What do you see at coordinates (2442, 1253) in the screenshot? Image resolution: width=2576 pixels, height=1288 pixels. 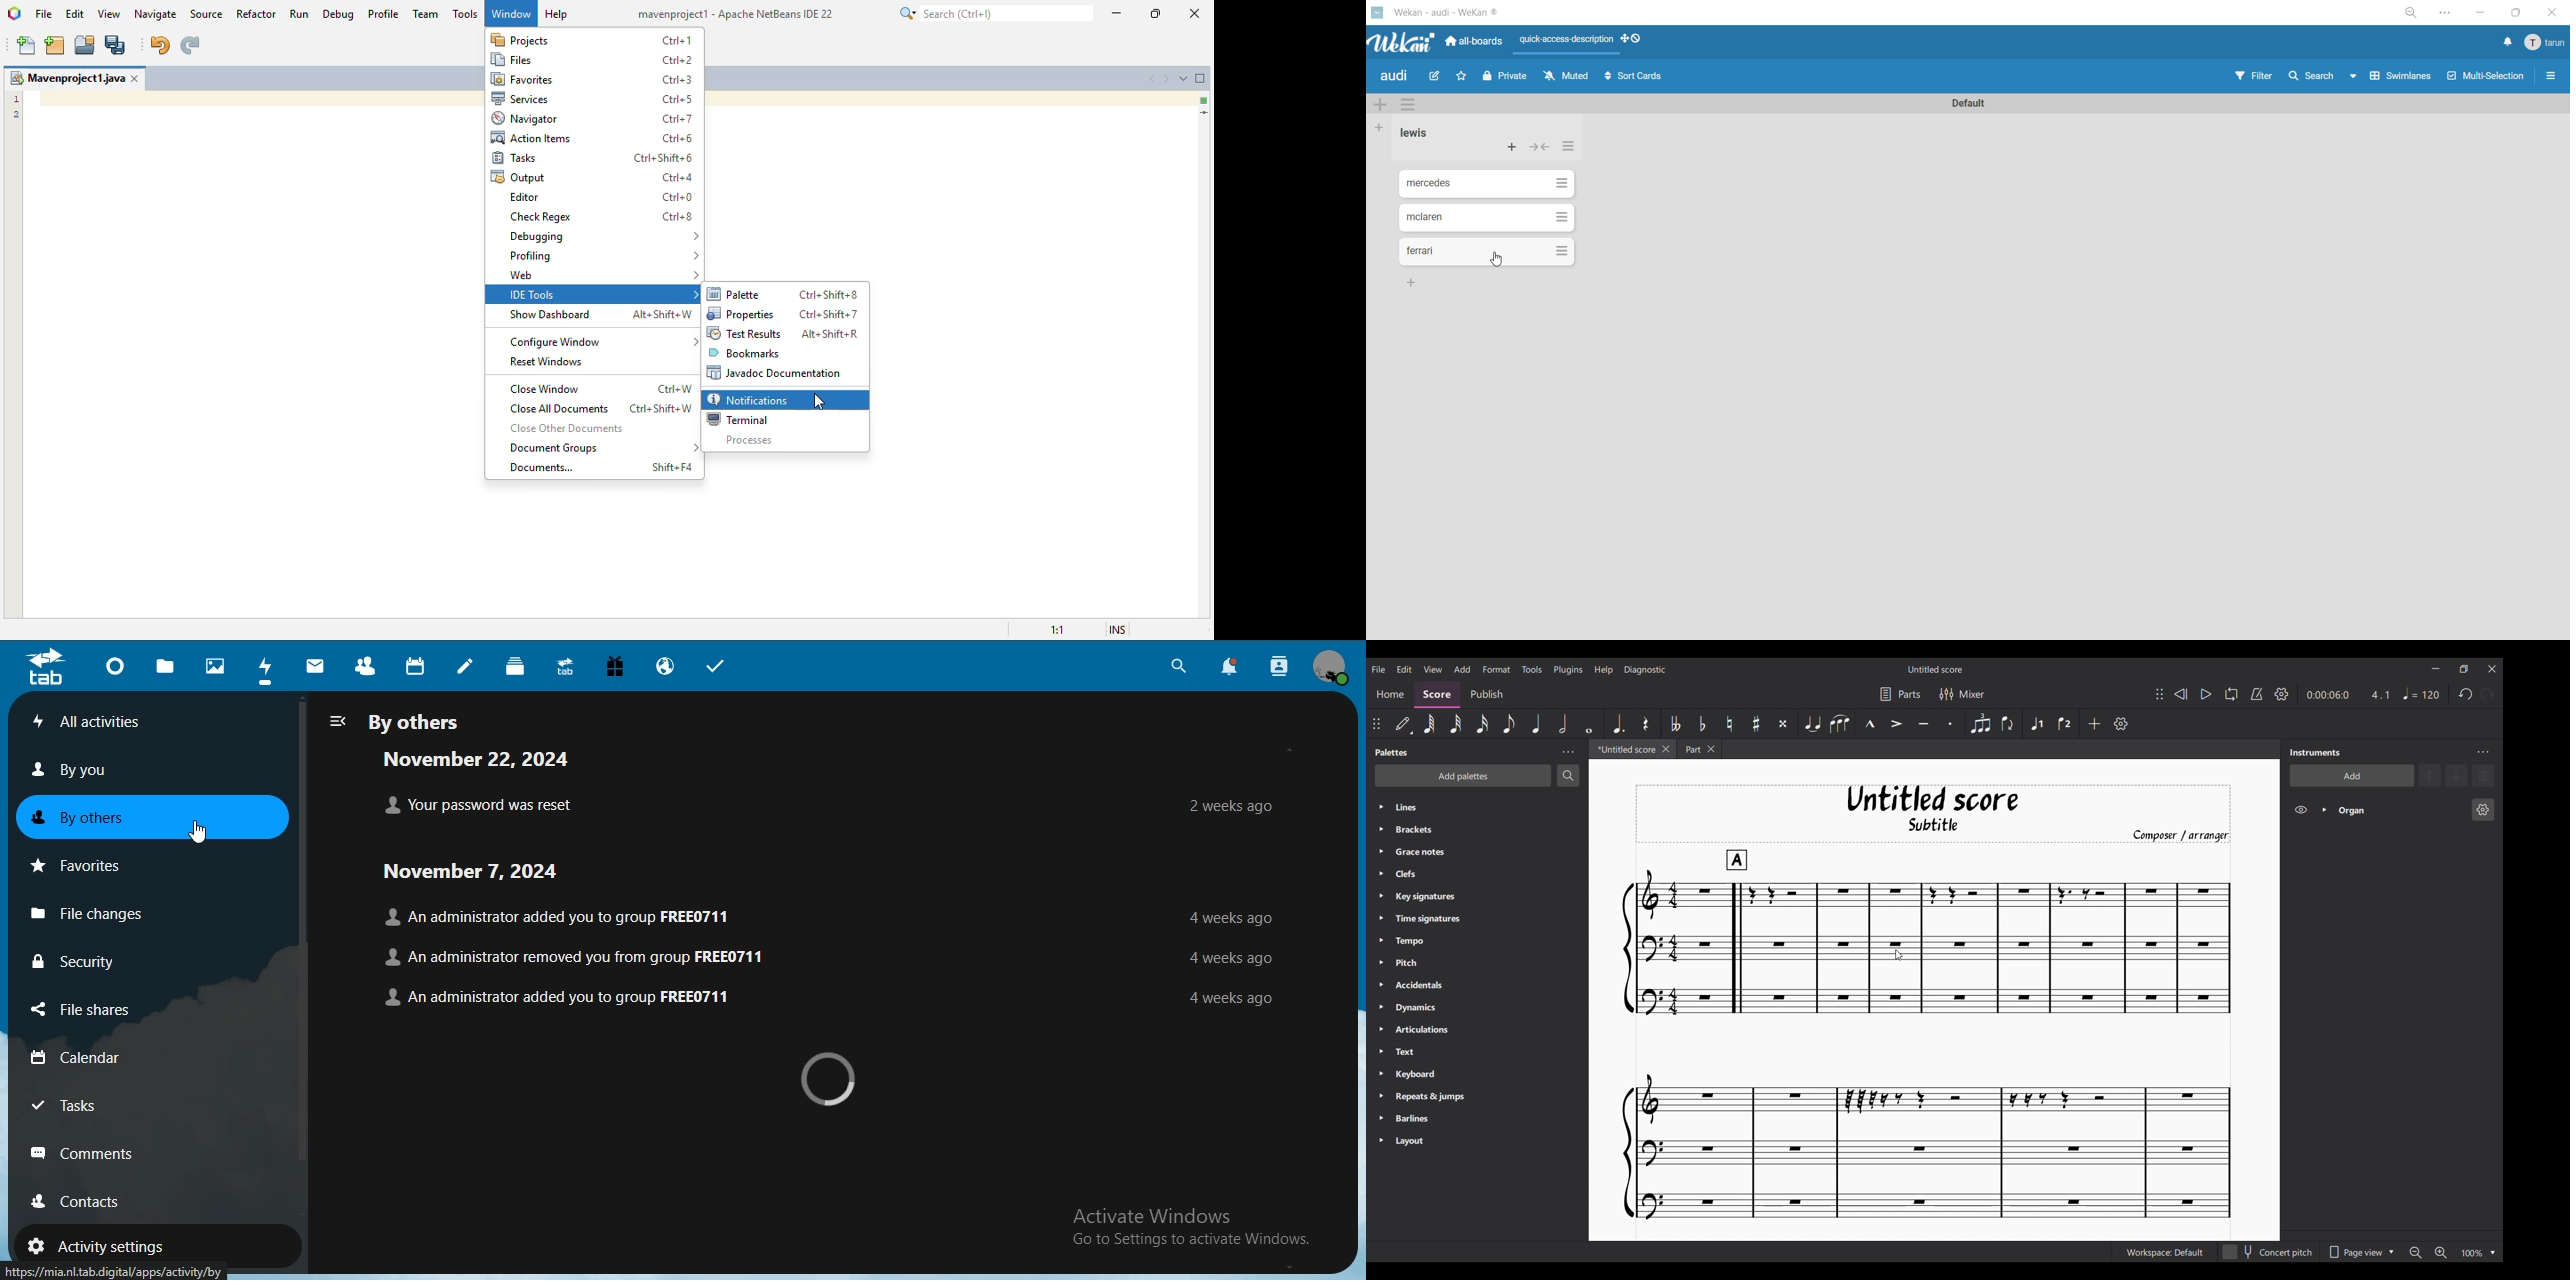 I see `Zoom in` at bounding box center [2442, 1253].